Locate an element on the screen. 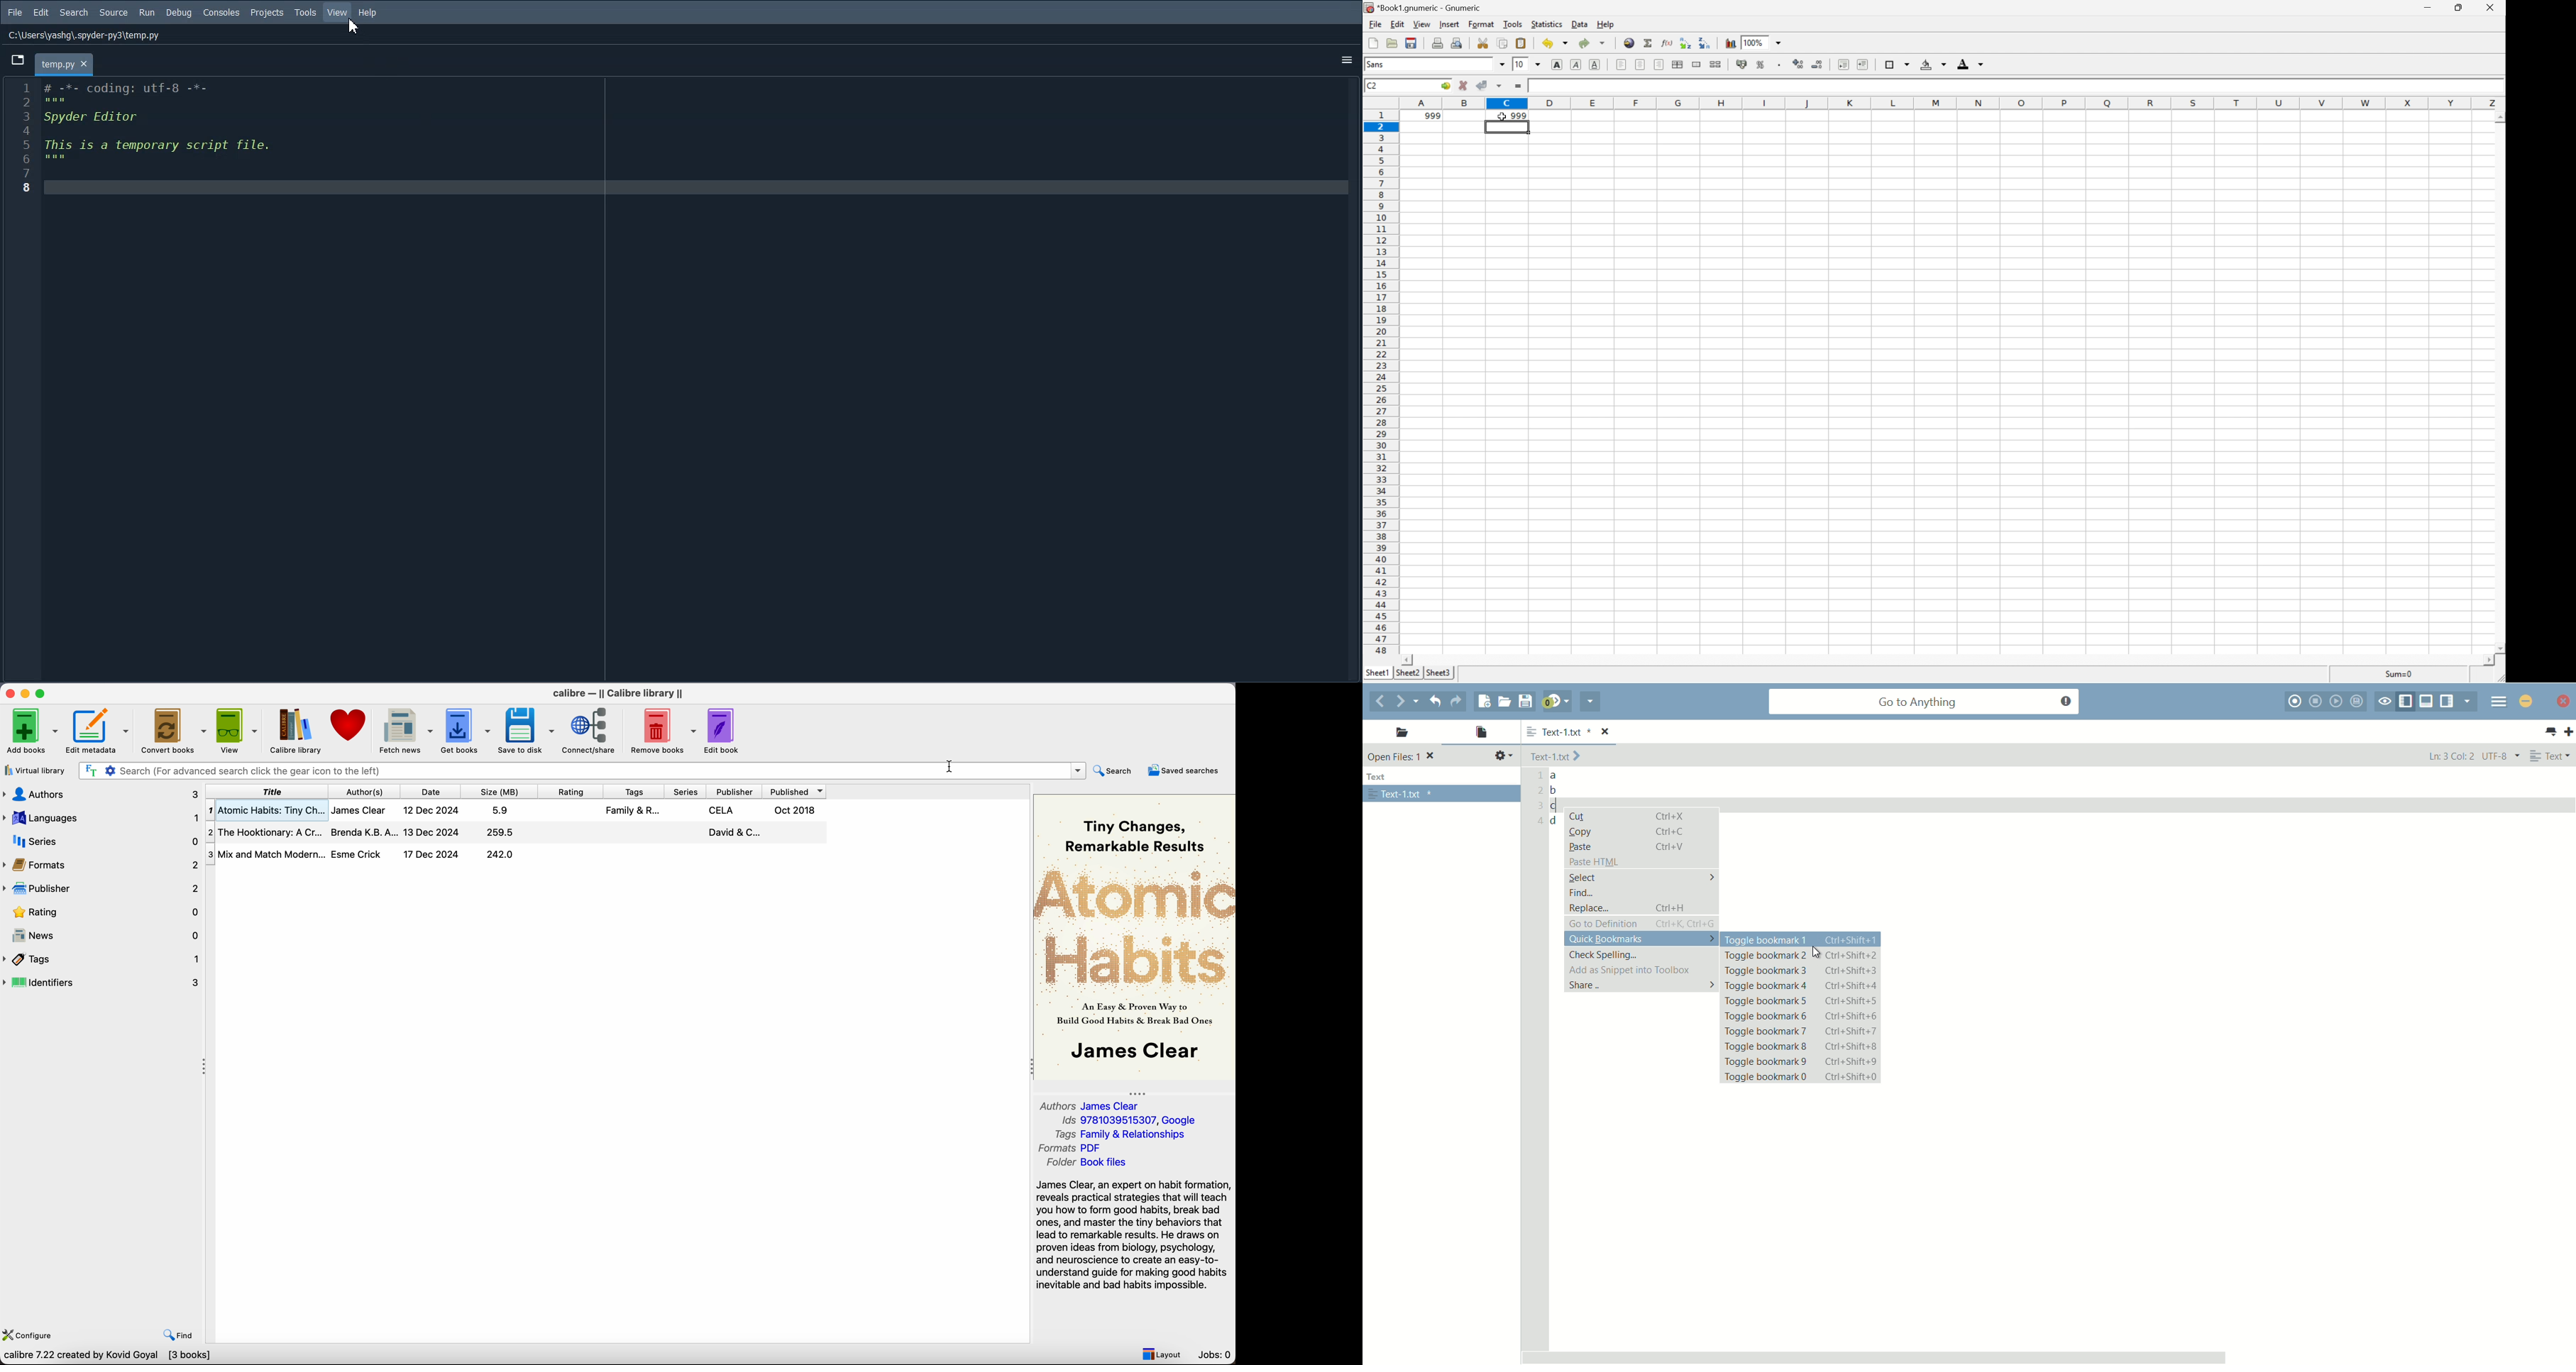  =VALUE(A1) is located at coordinates (1553, 86).